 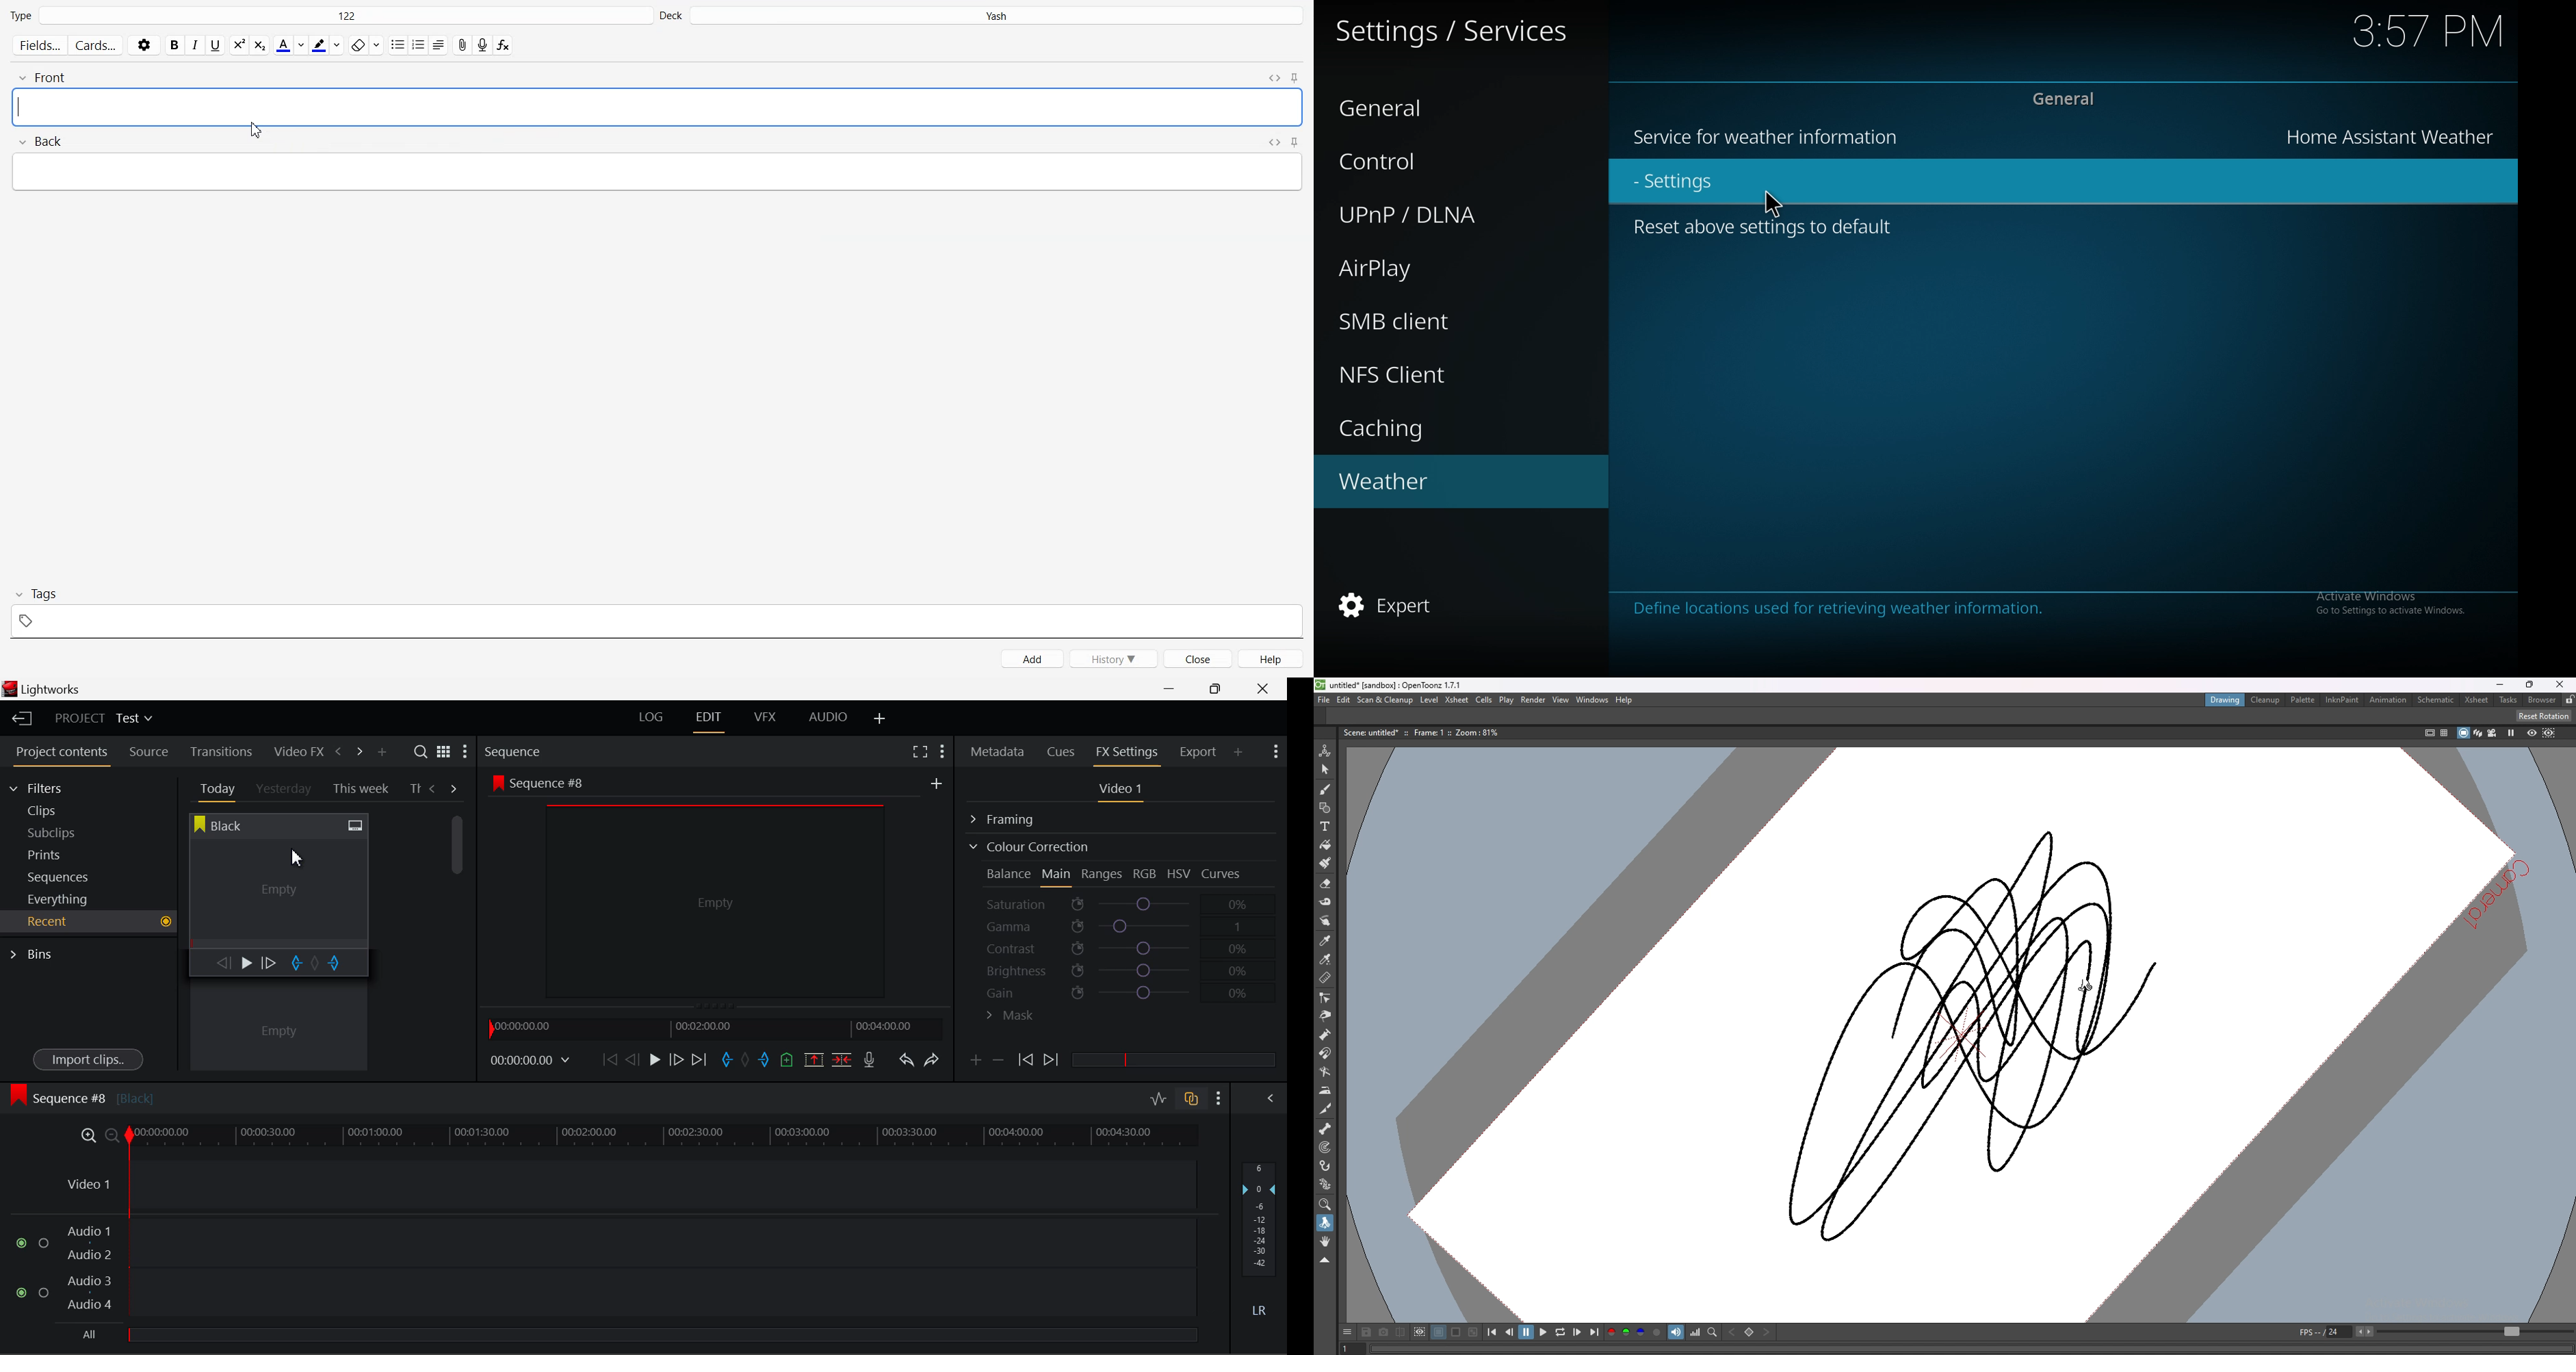 What do you see at coordinates (932, 1059) in the screenshot?
I see `Redo` at bounding box center [932, 1059].